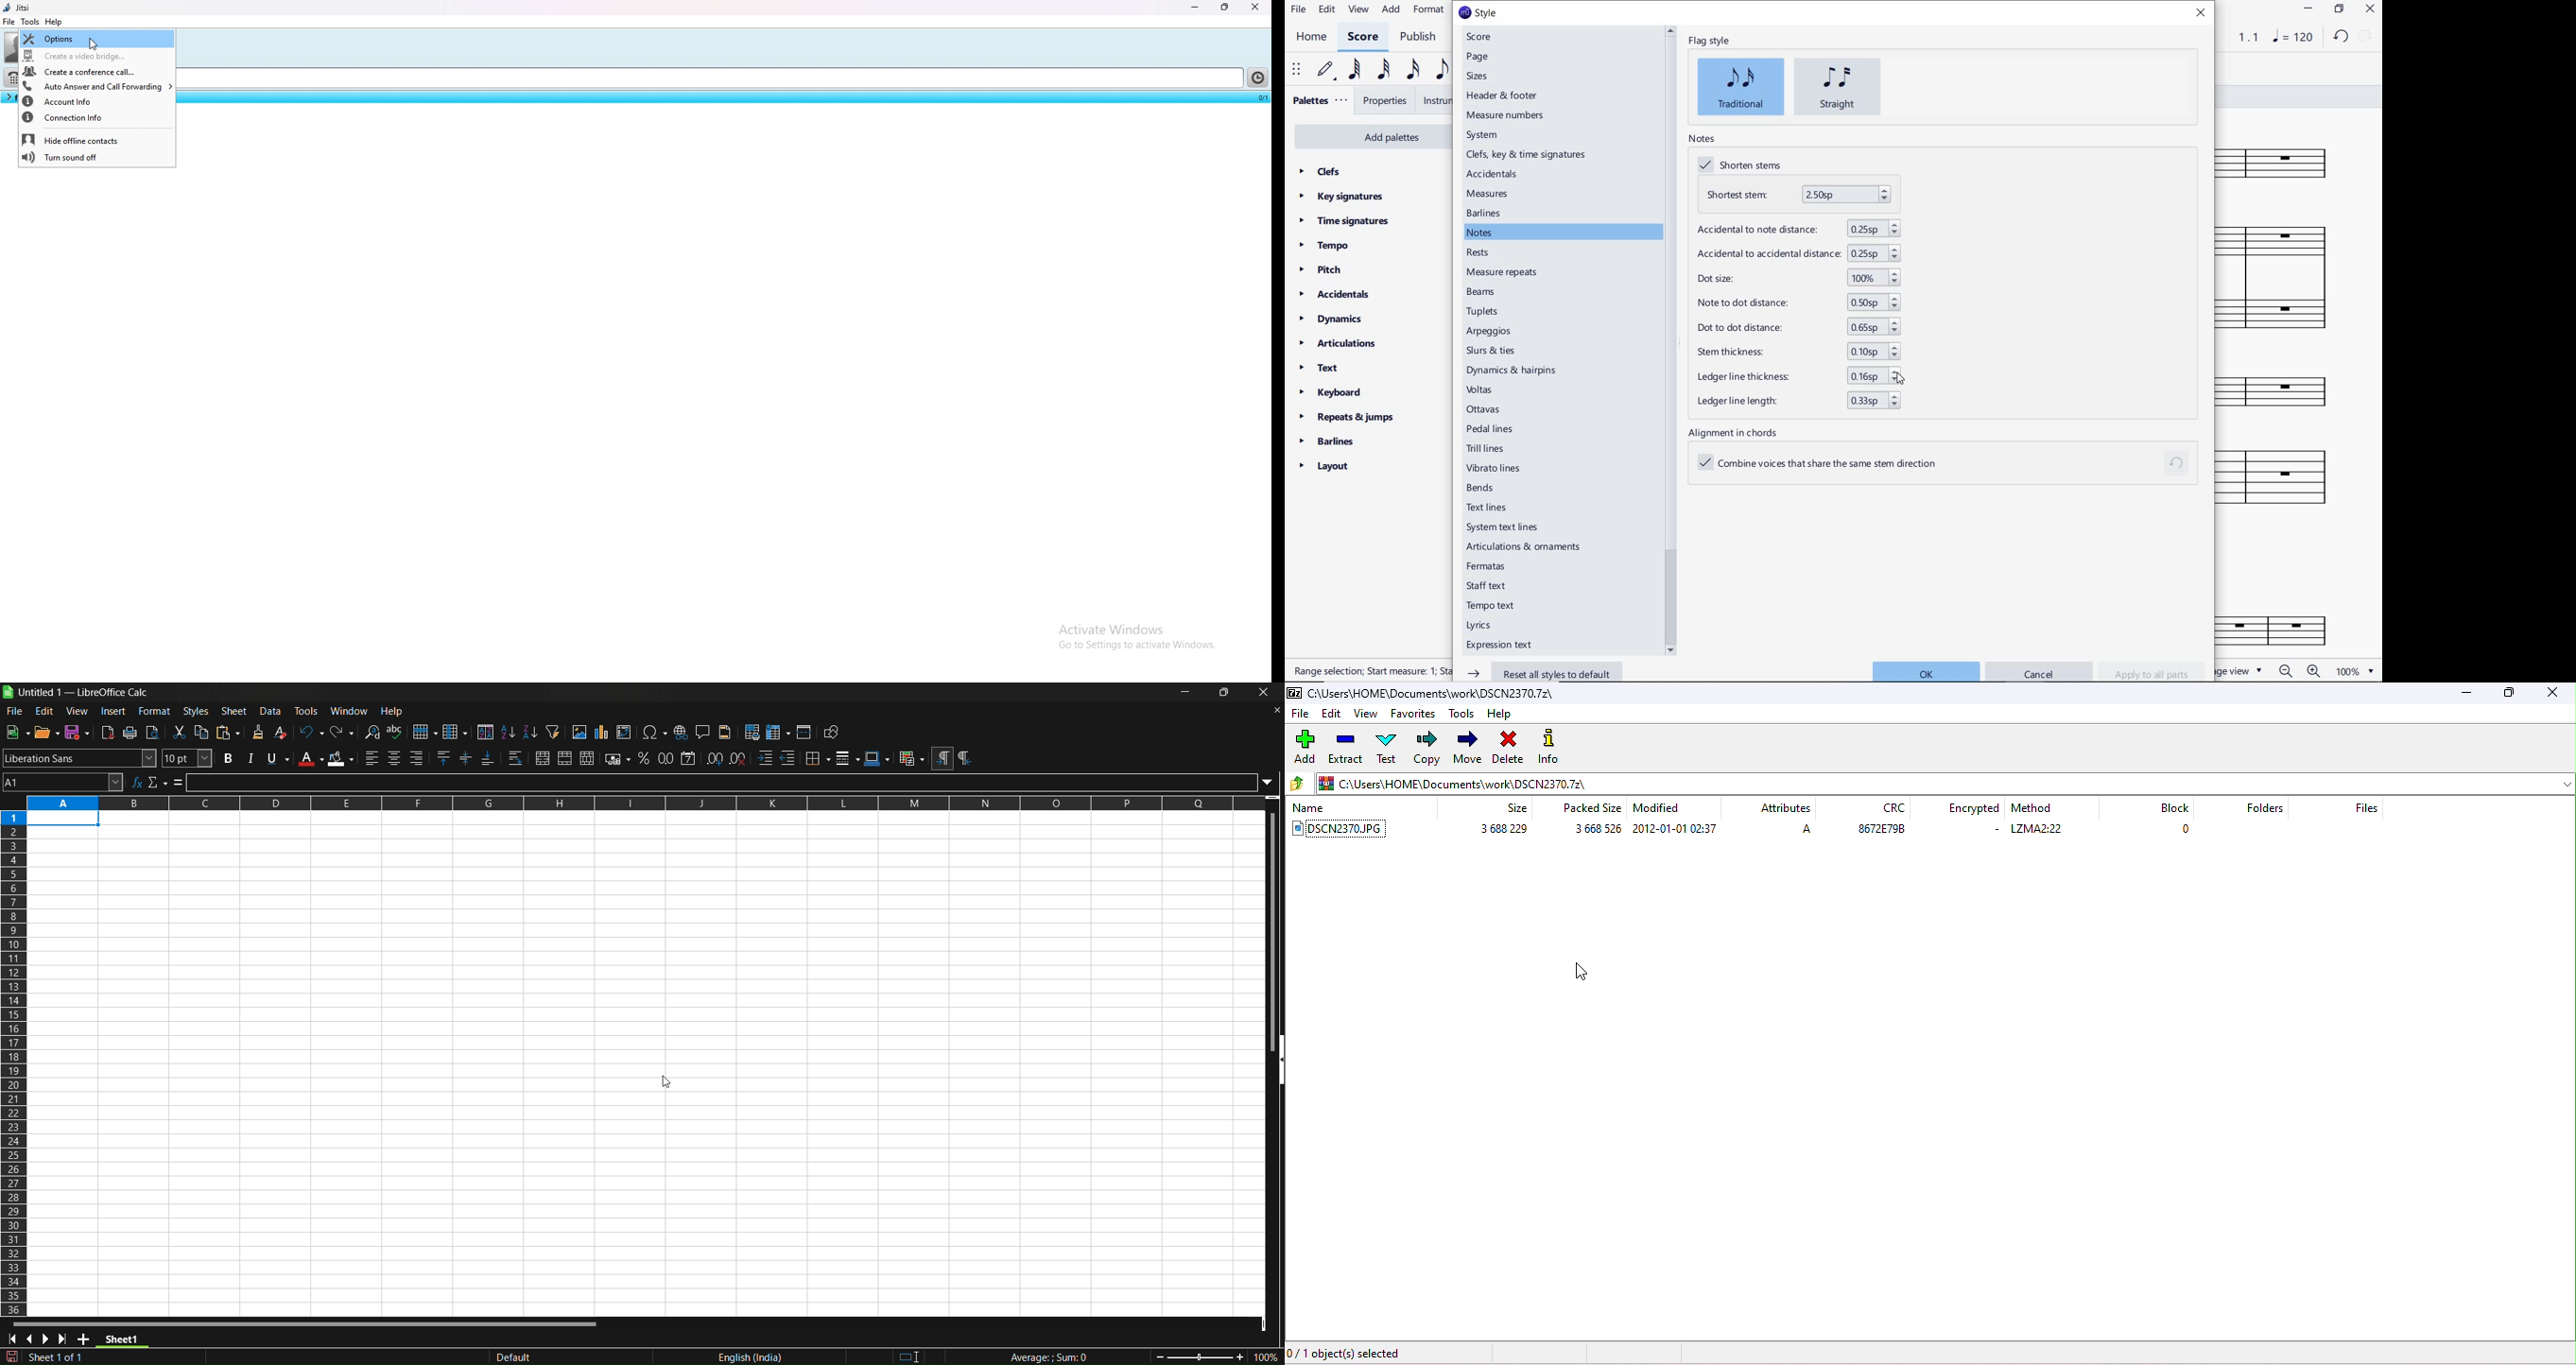  Describe the element at coordinates (236, 711) in the screenshot. I see `sheet` at that location.